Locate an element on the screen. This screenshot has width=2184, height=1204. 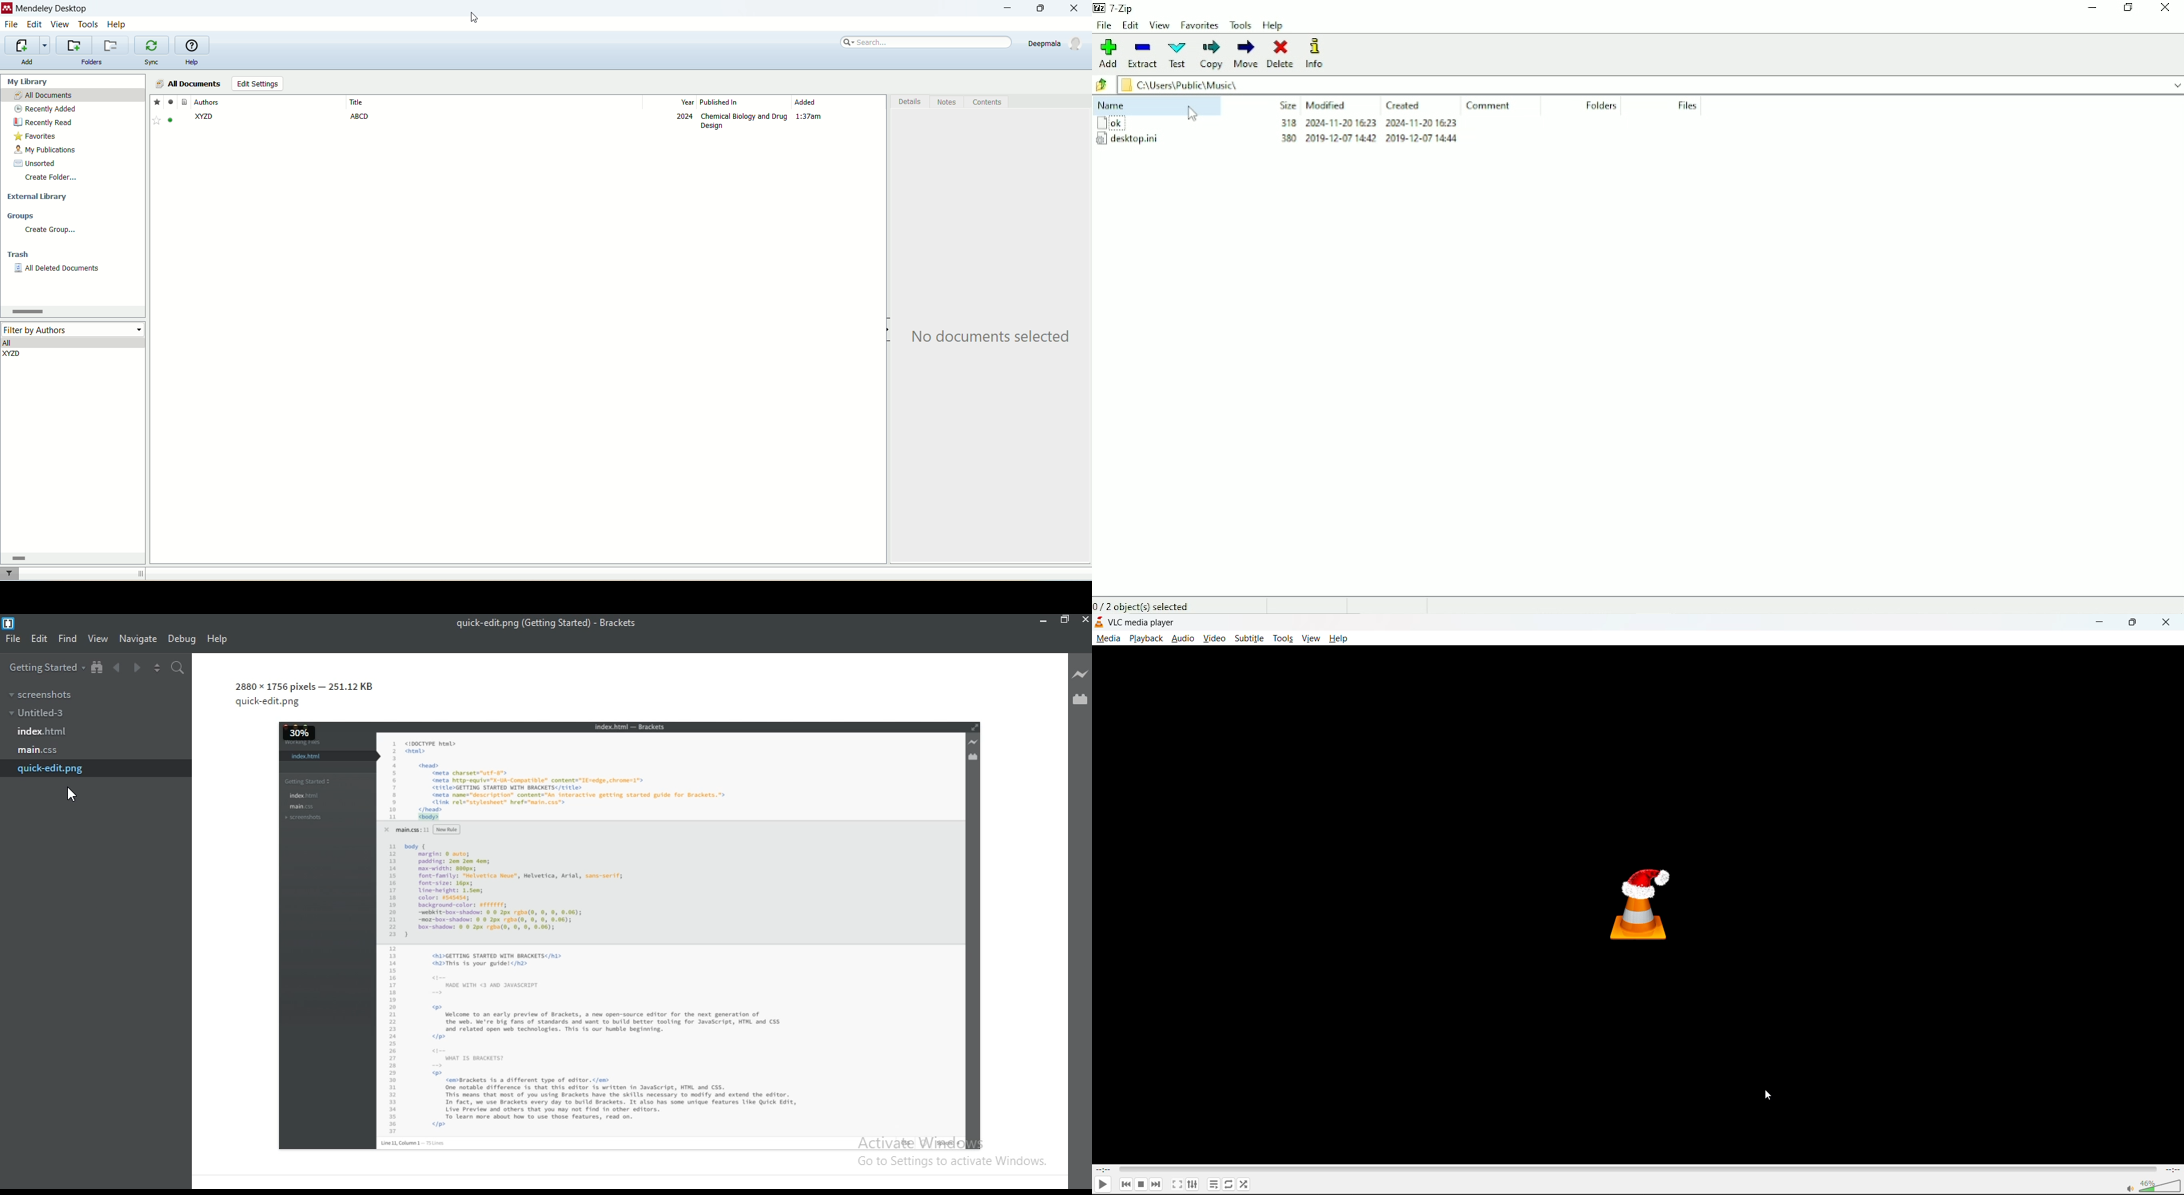
all documents is located at coordinates (73, 96).